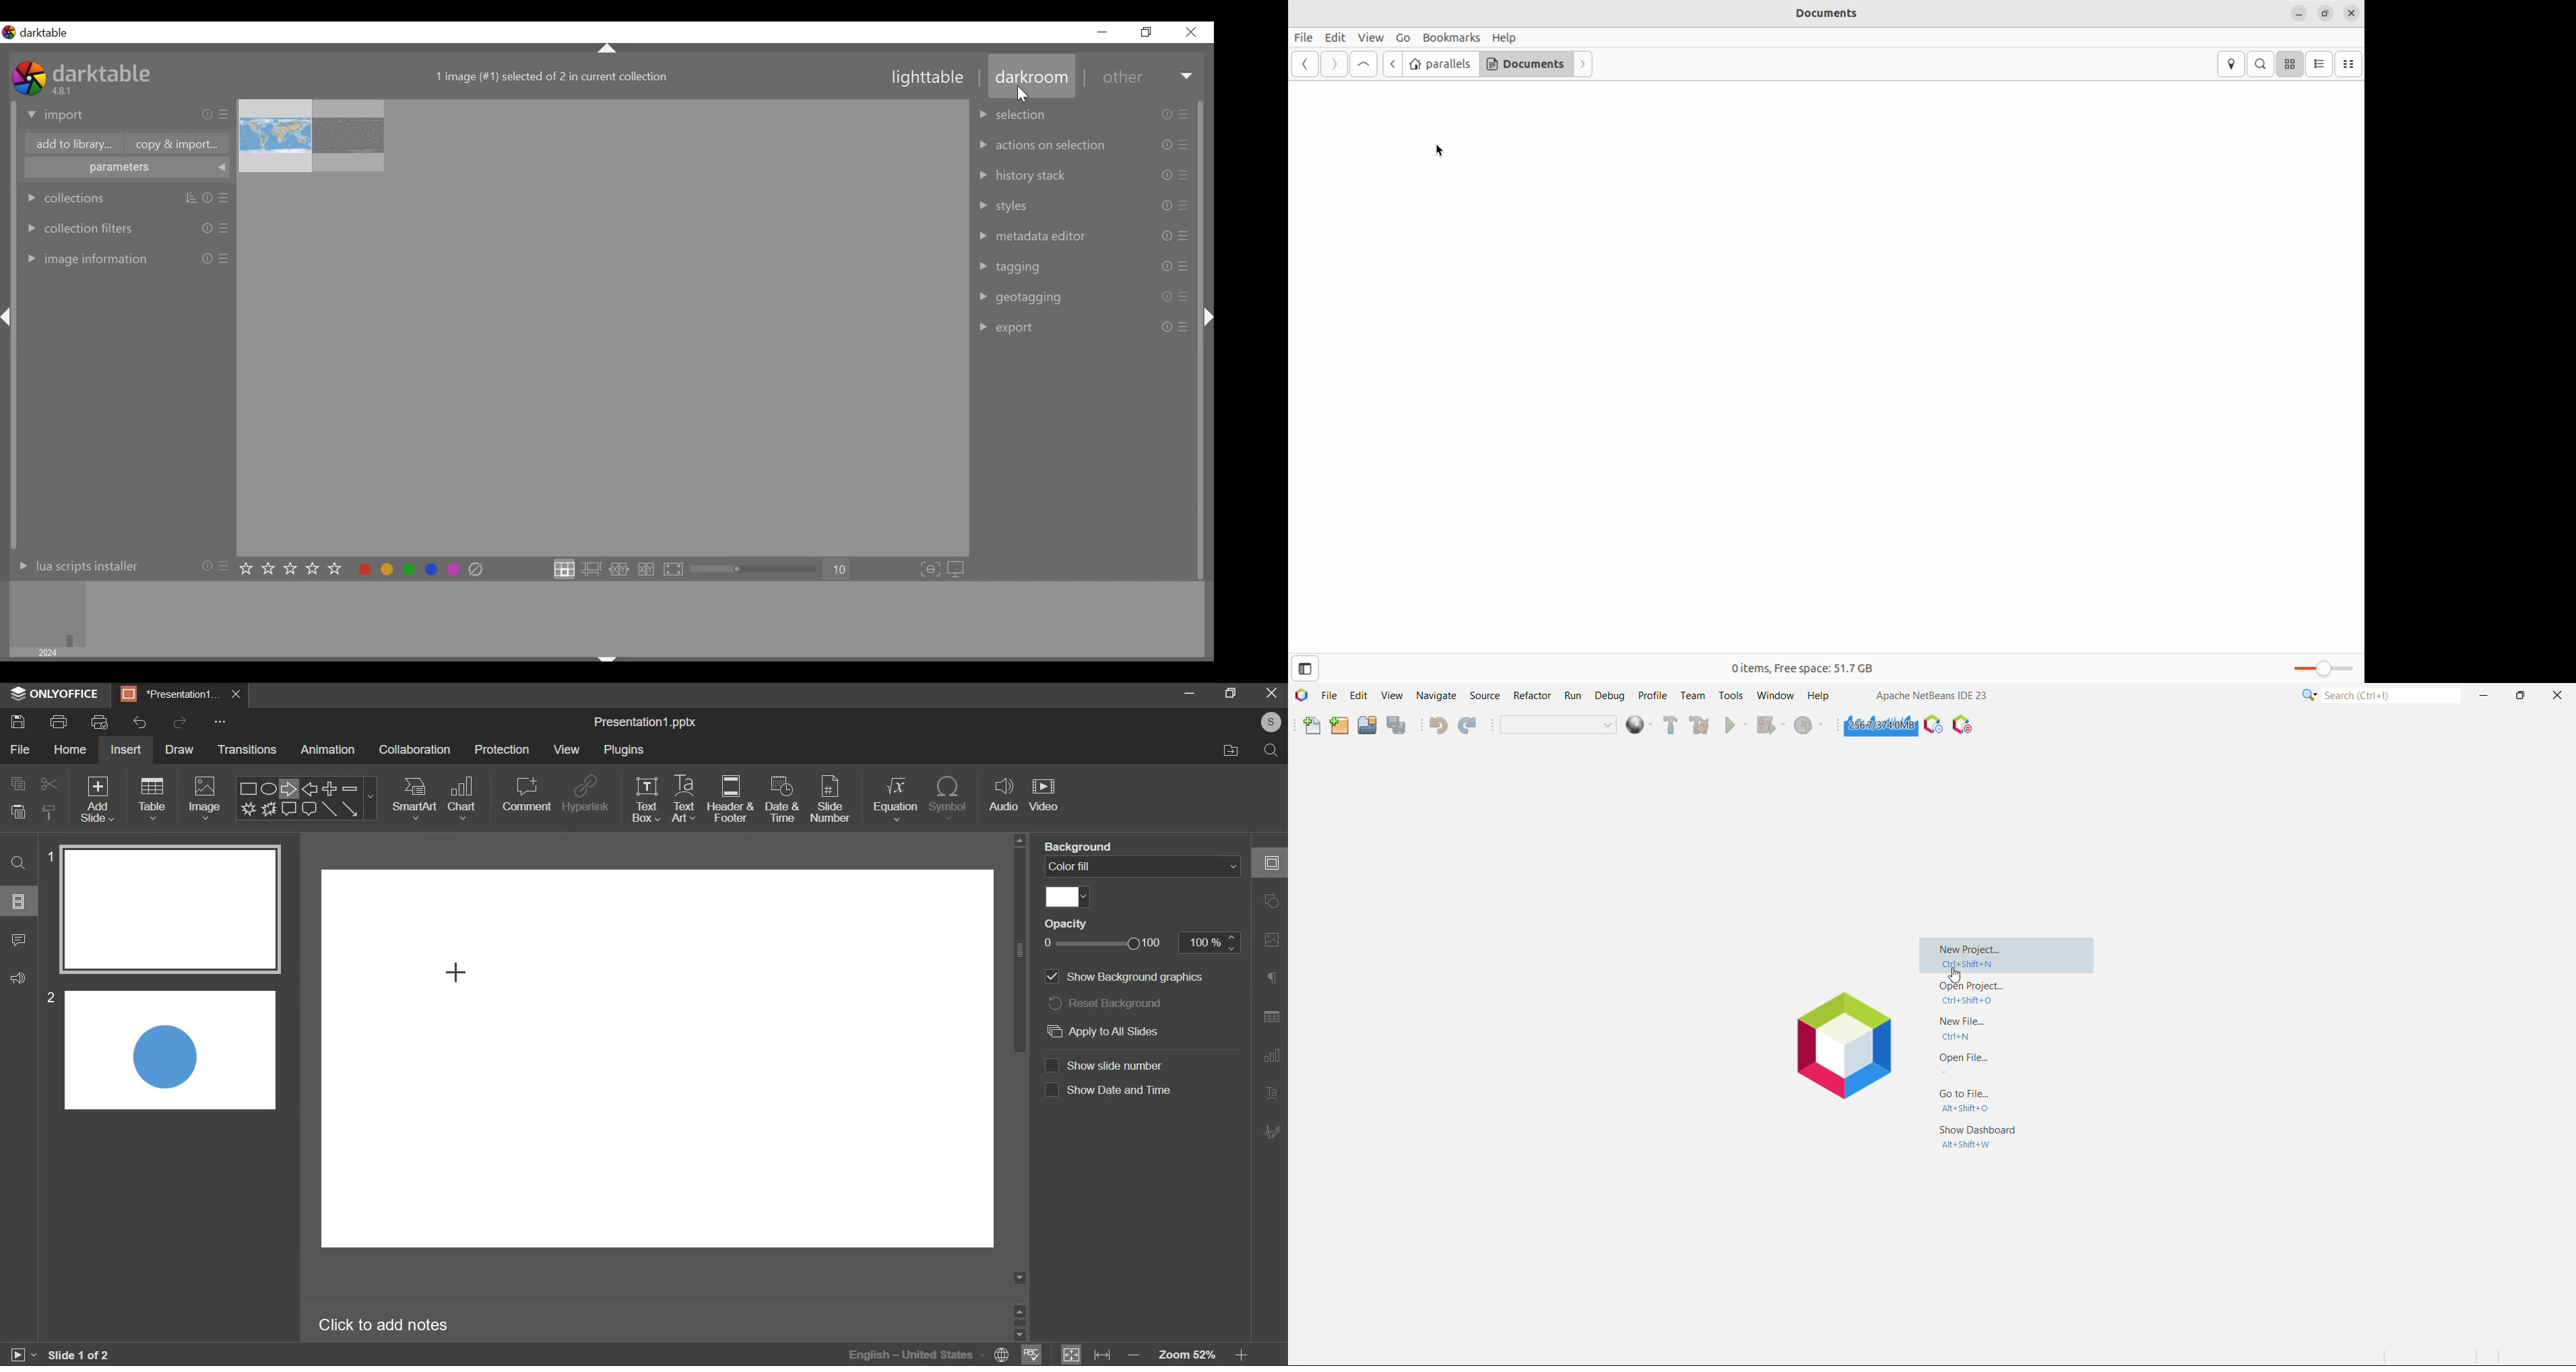 The width and height of the screenshot is (2576, 1372). I want to click on file, so click(20, 749).